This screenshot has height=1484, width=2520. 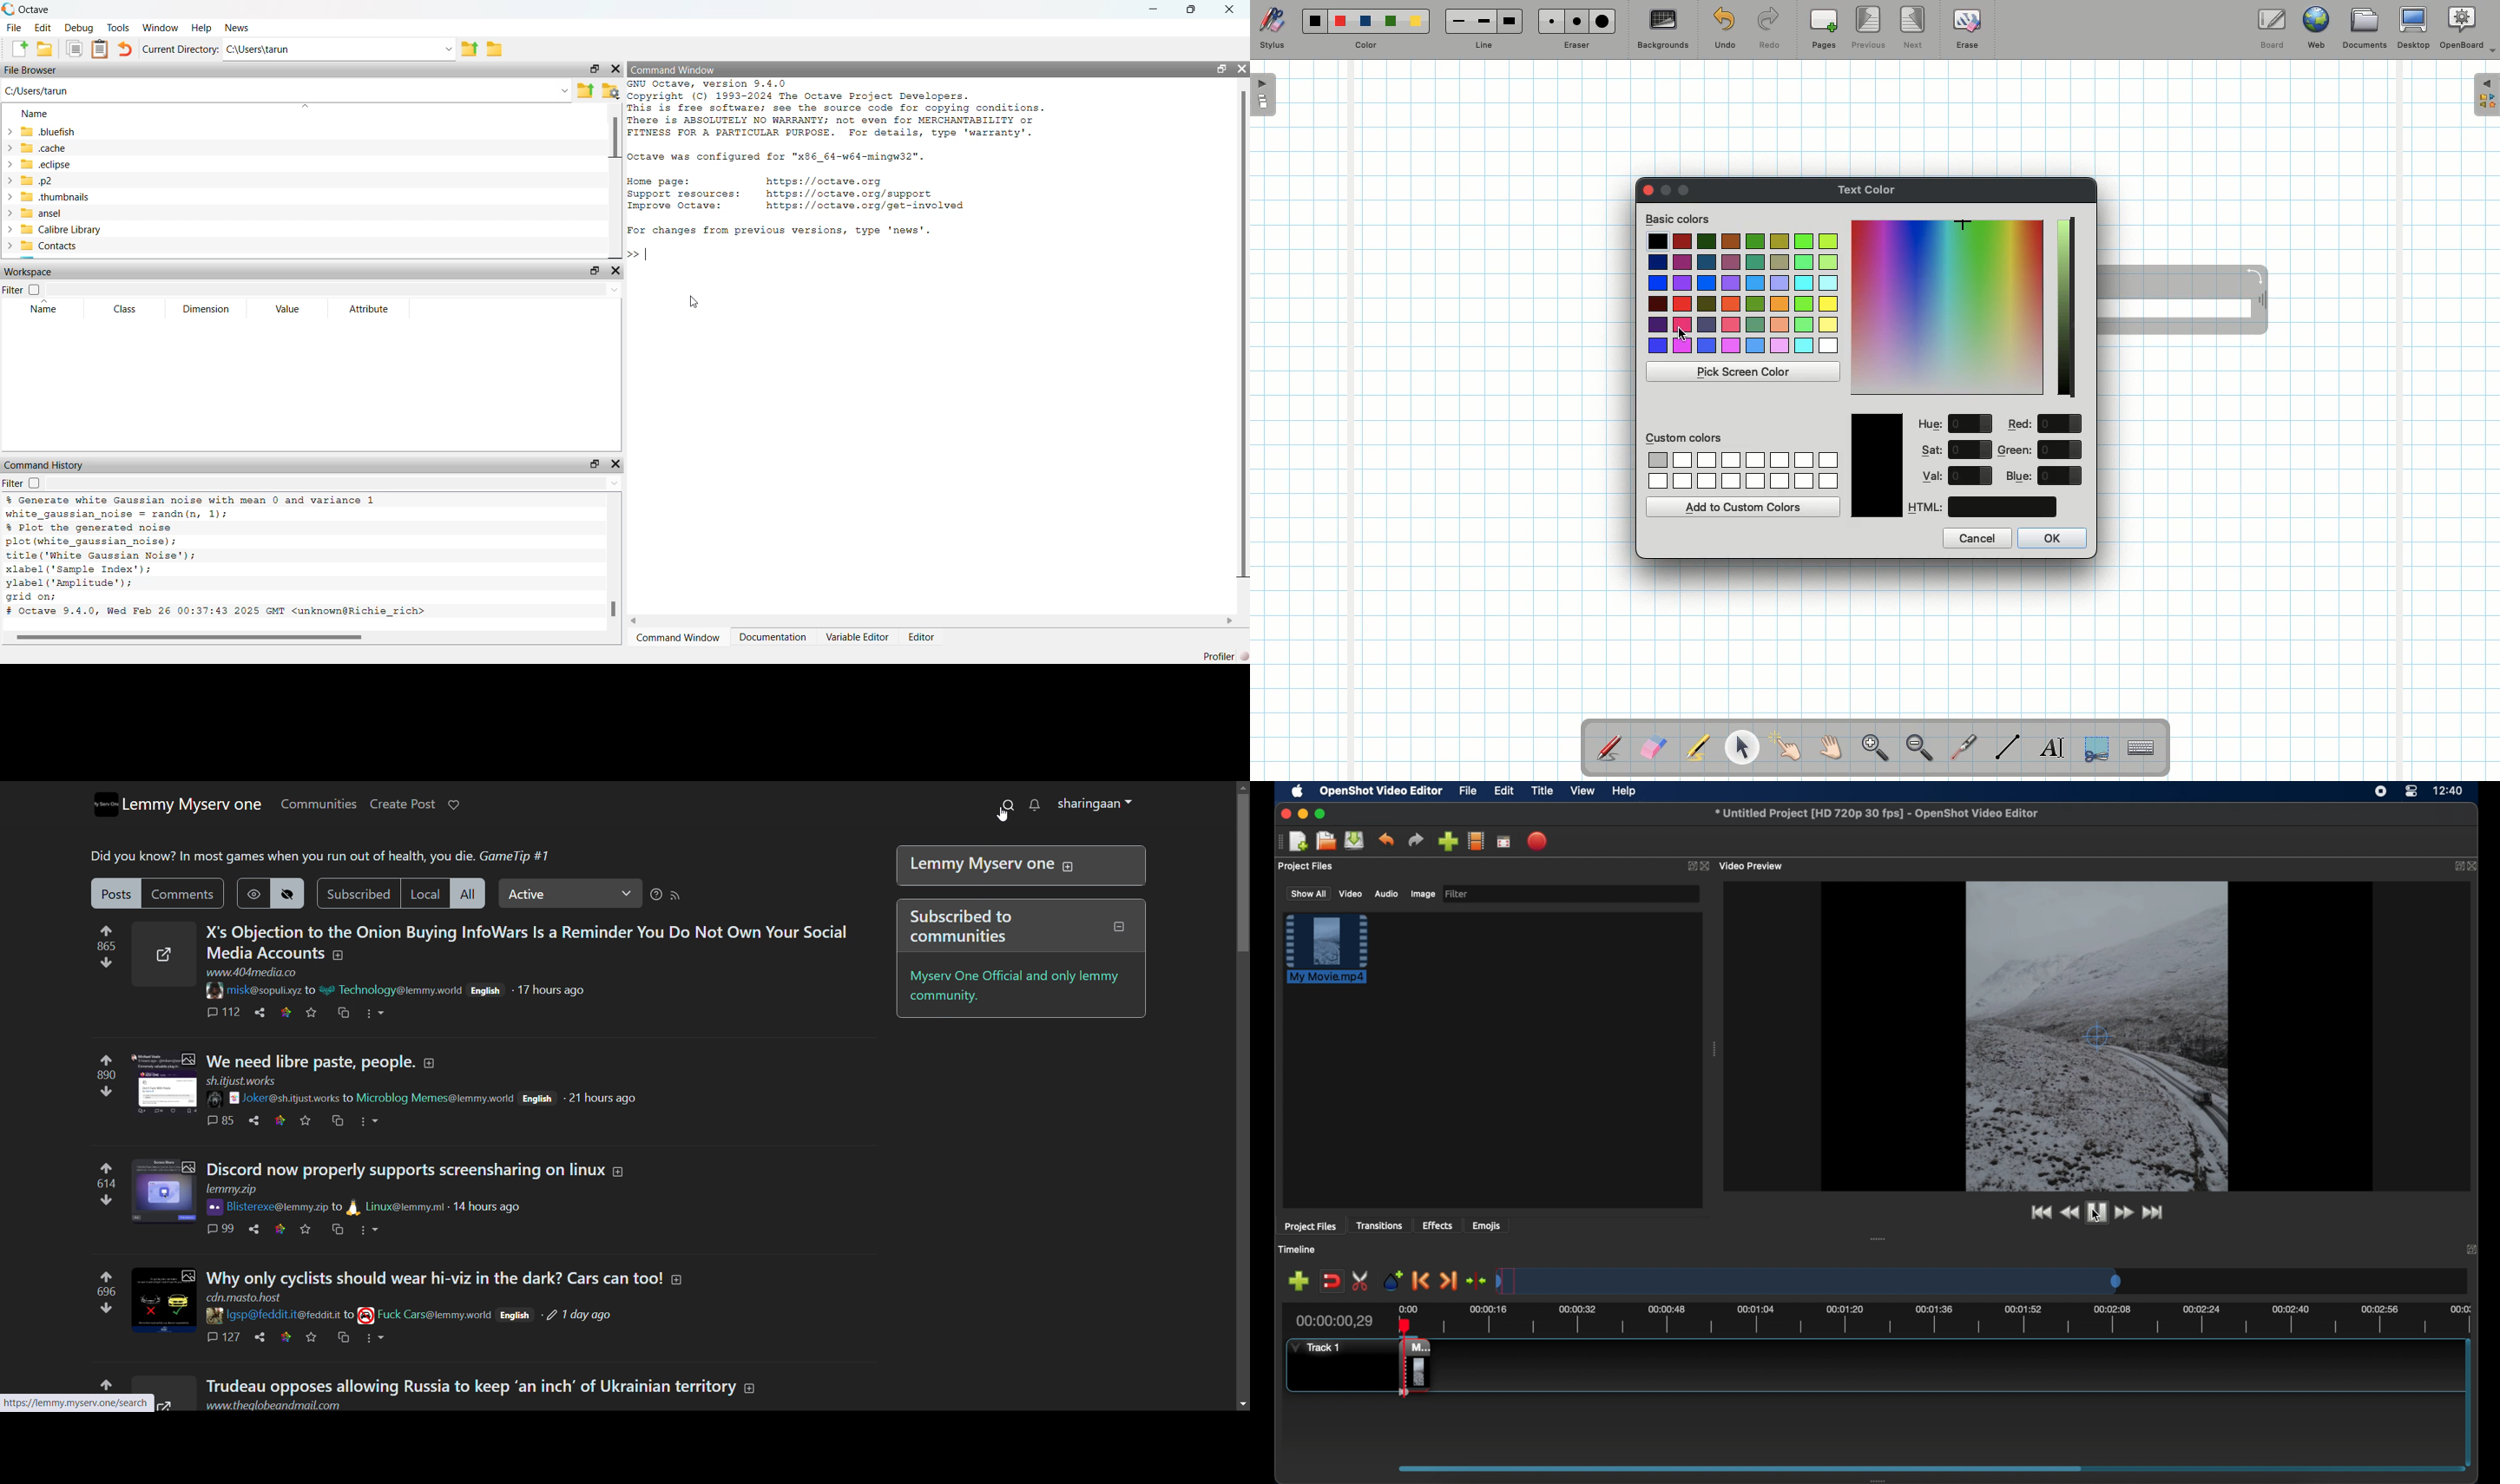 I want to click on hide posts, so click(x=289, y=893).